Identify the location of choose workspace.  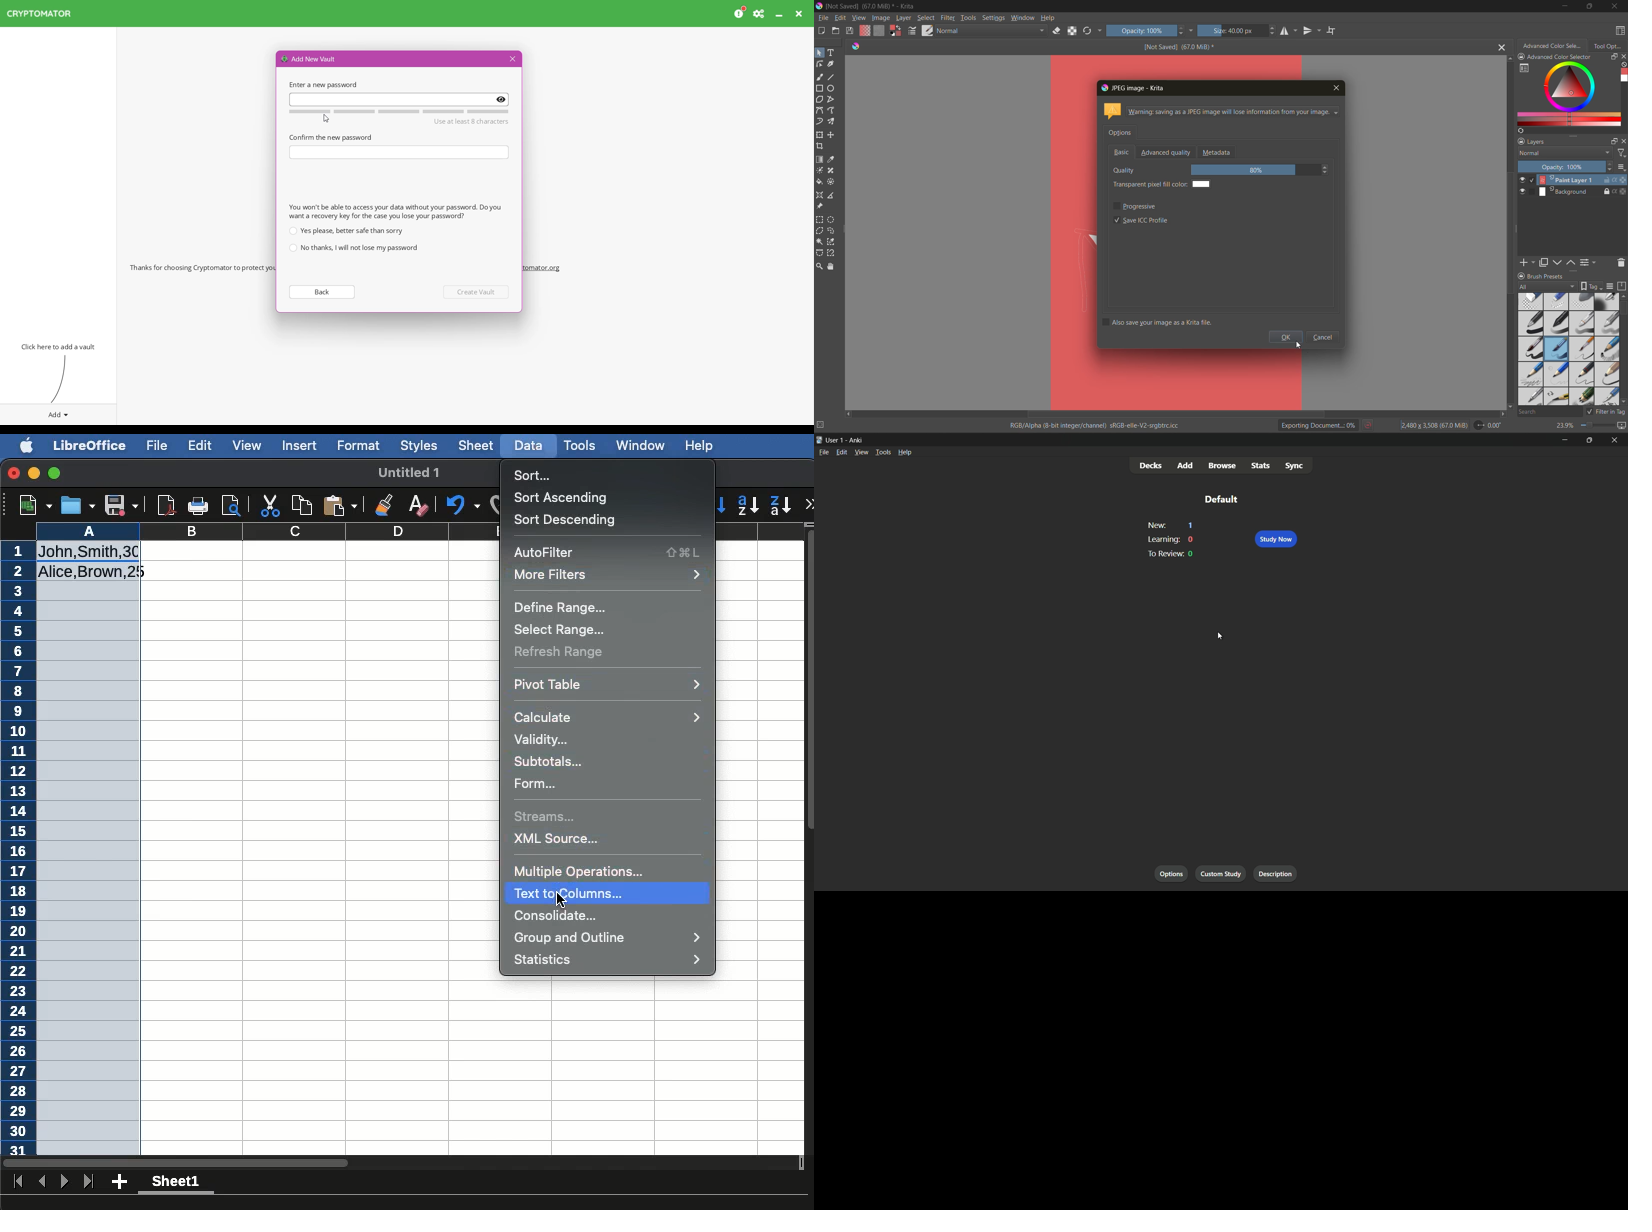
(1621, 31).